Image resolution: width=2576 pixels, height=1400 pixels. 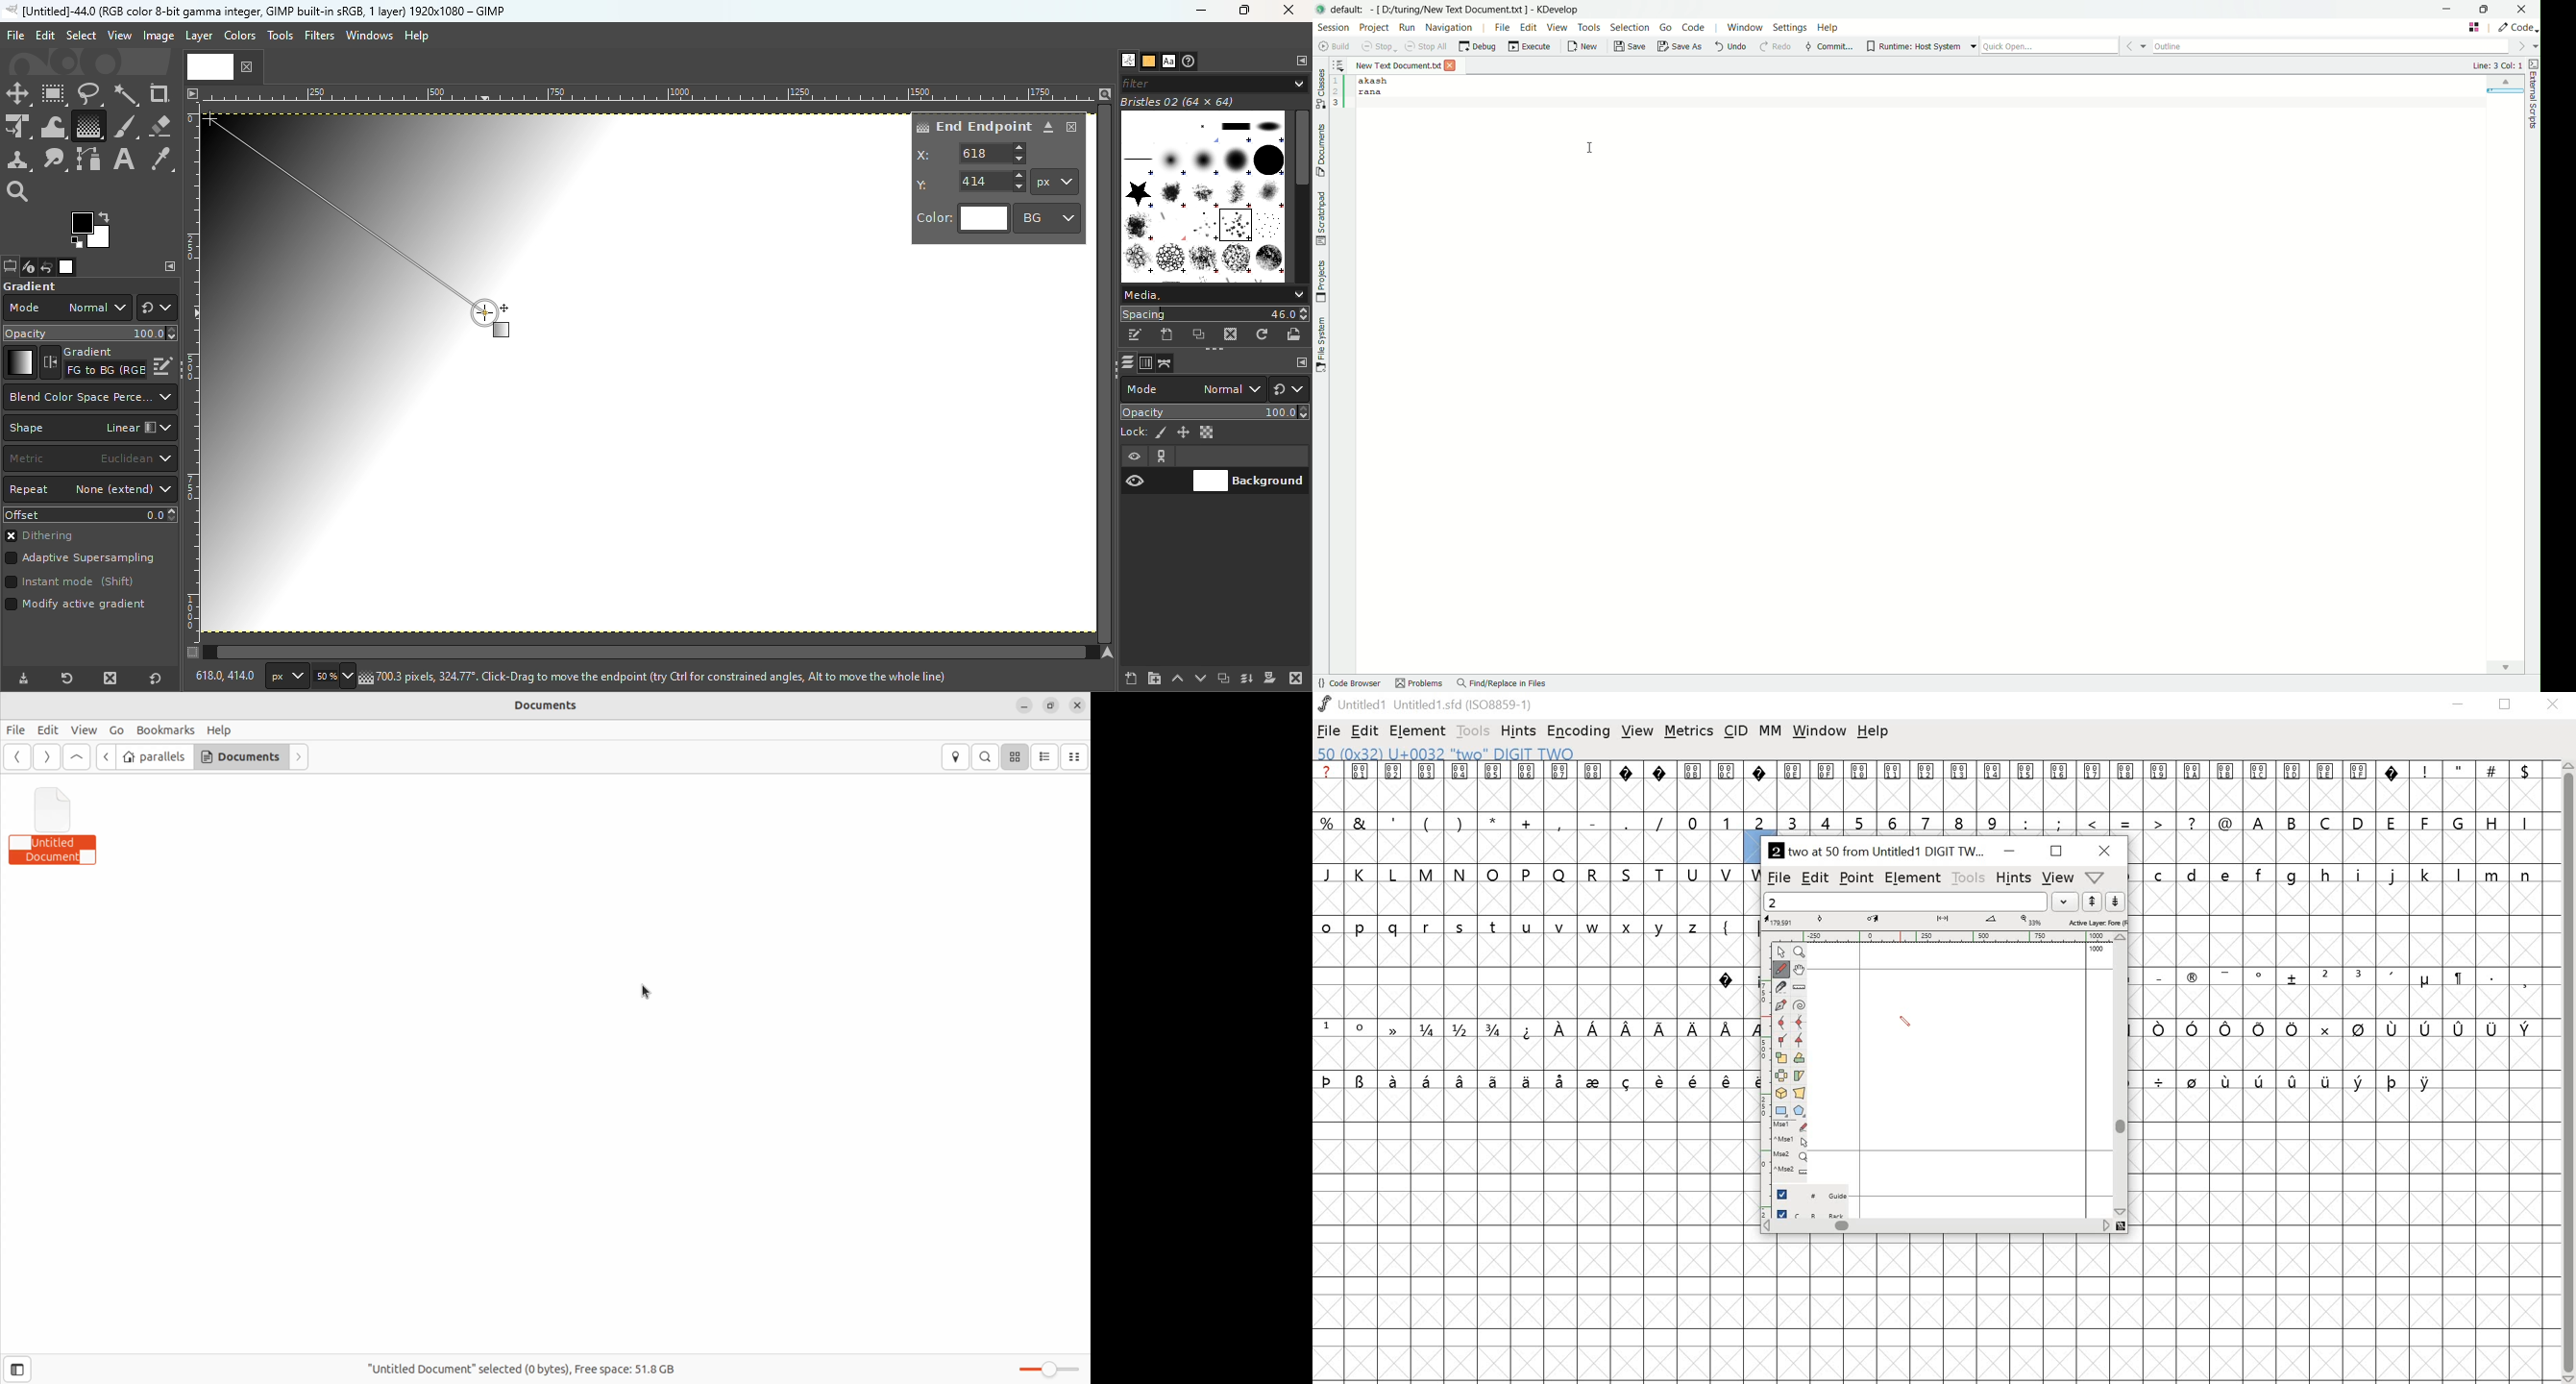 What do you see at coordinates (1178, 679) in the screenshot?
I see `Raise this layer one step in the layer stack` at bounding box center [1178, 679].